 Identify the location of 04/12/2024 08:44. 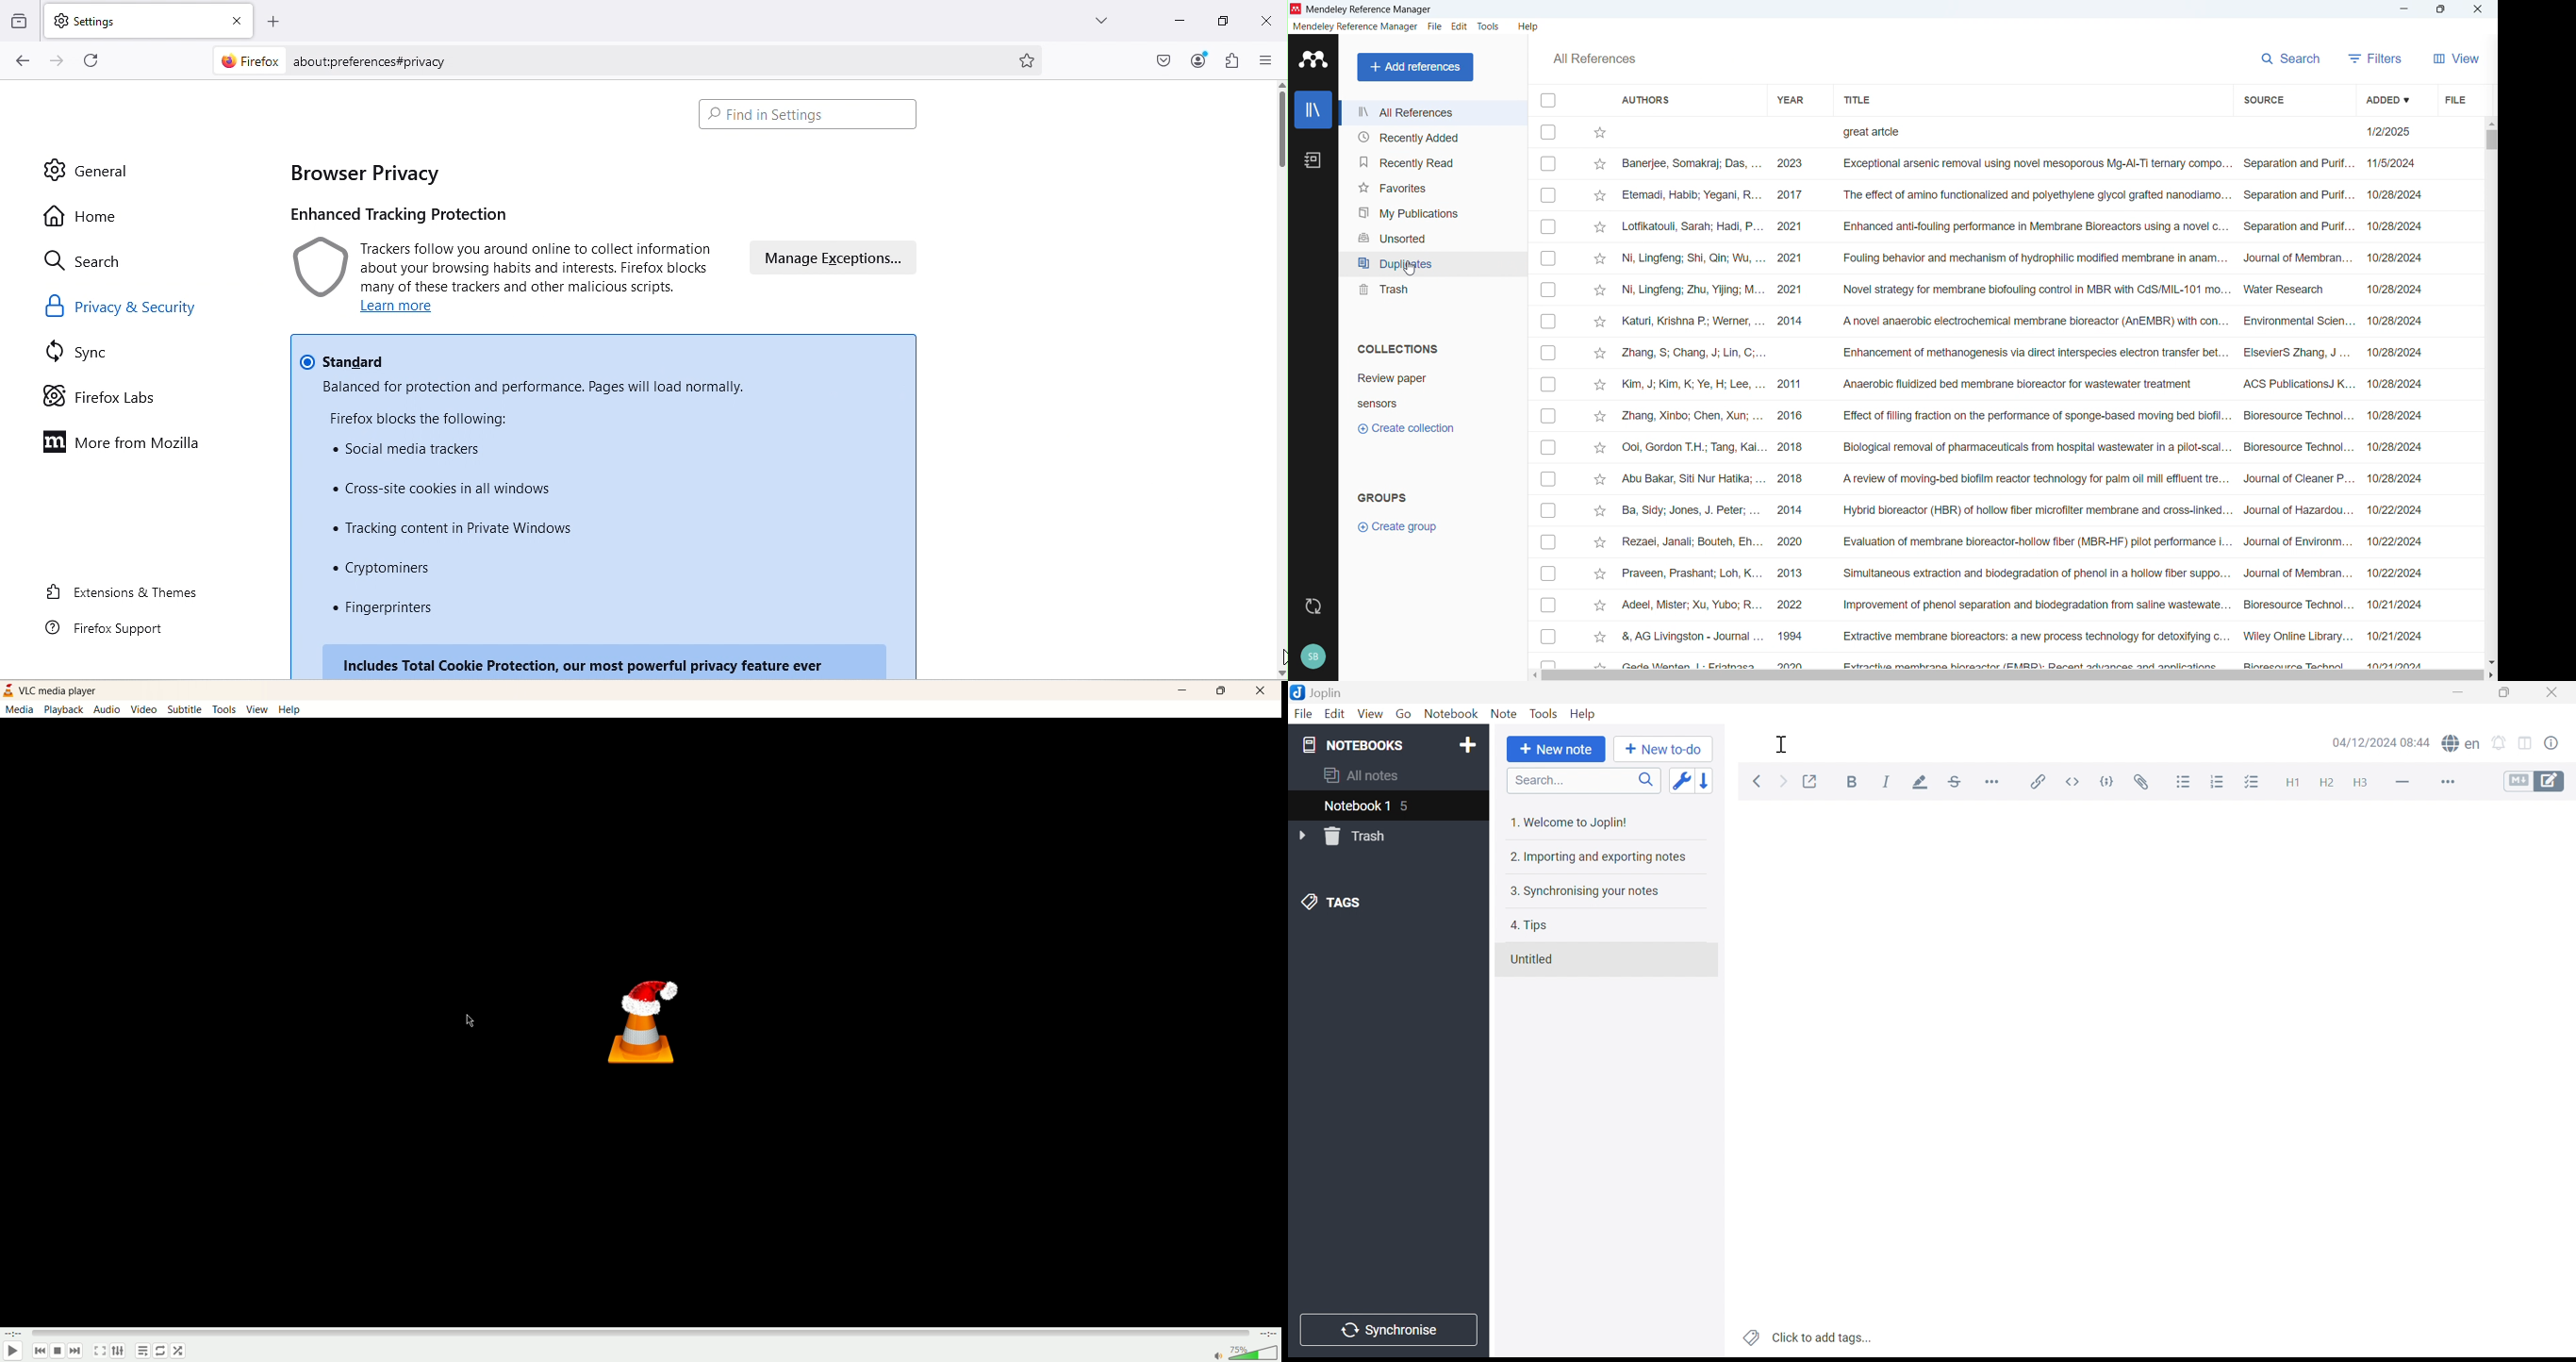
(2379, 742).